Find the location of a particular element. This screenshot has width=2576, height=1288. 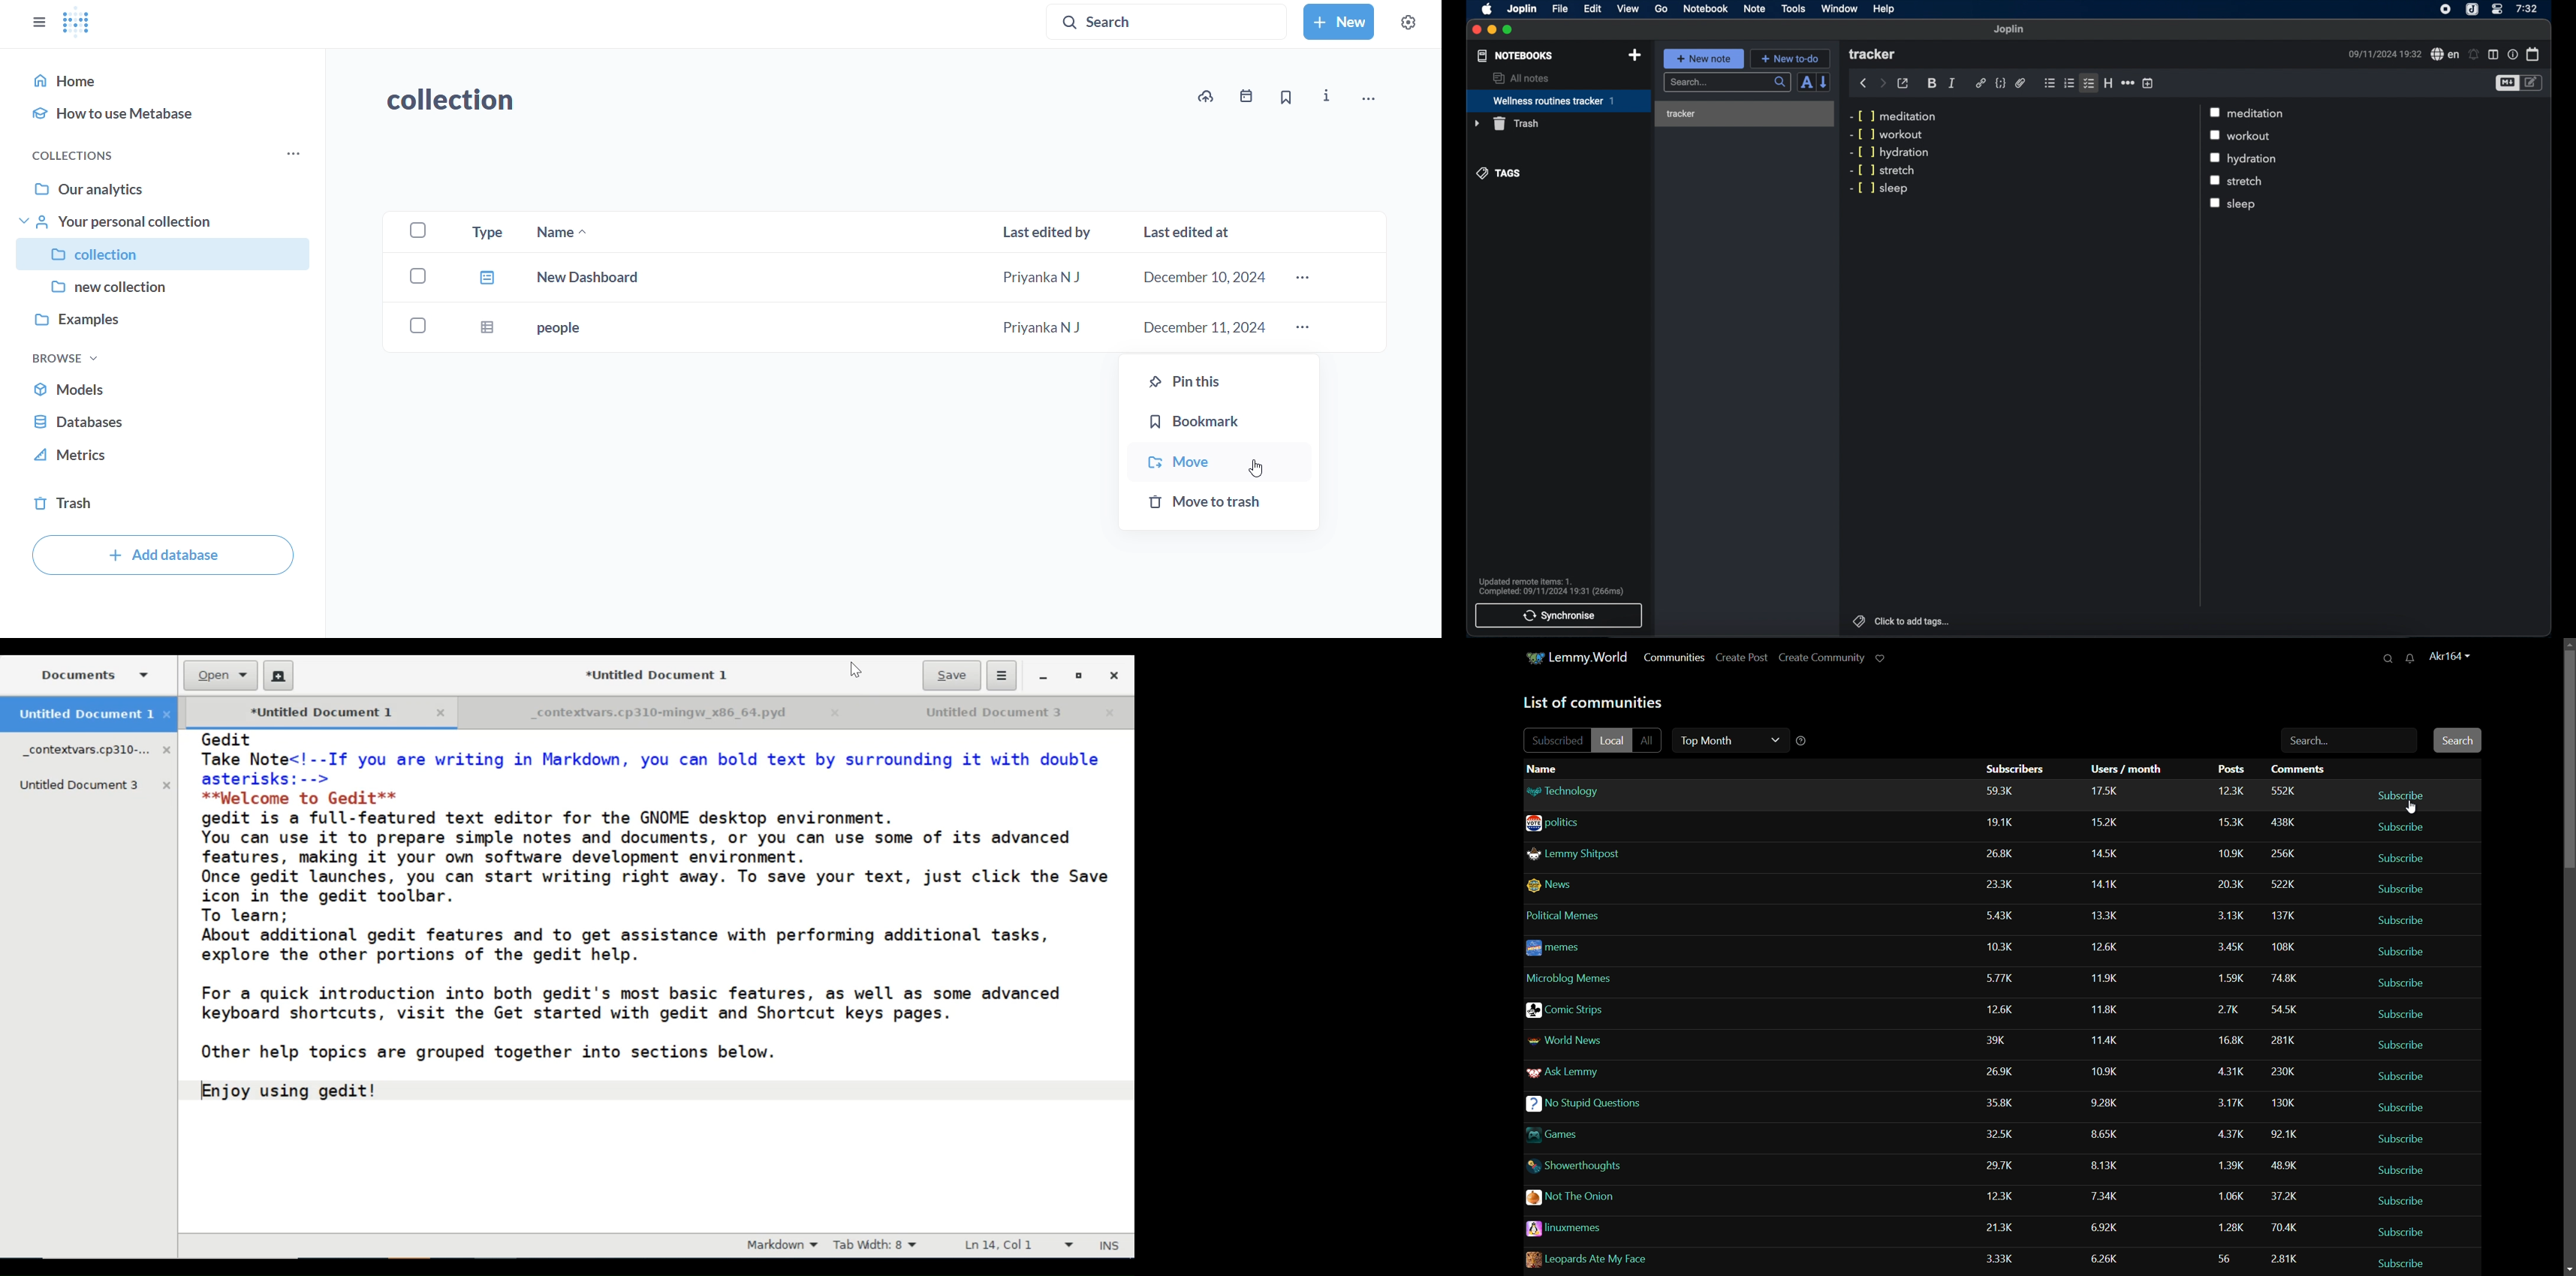

subscribers is located at coordinates (2003, 1010).